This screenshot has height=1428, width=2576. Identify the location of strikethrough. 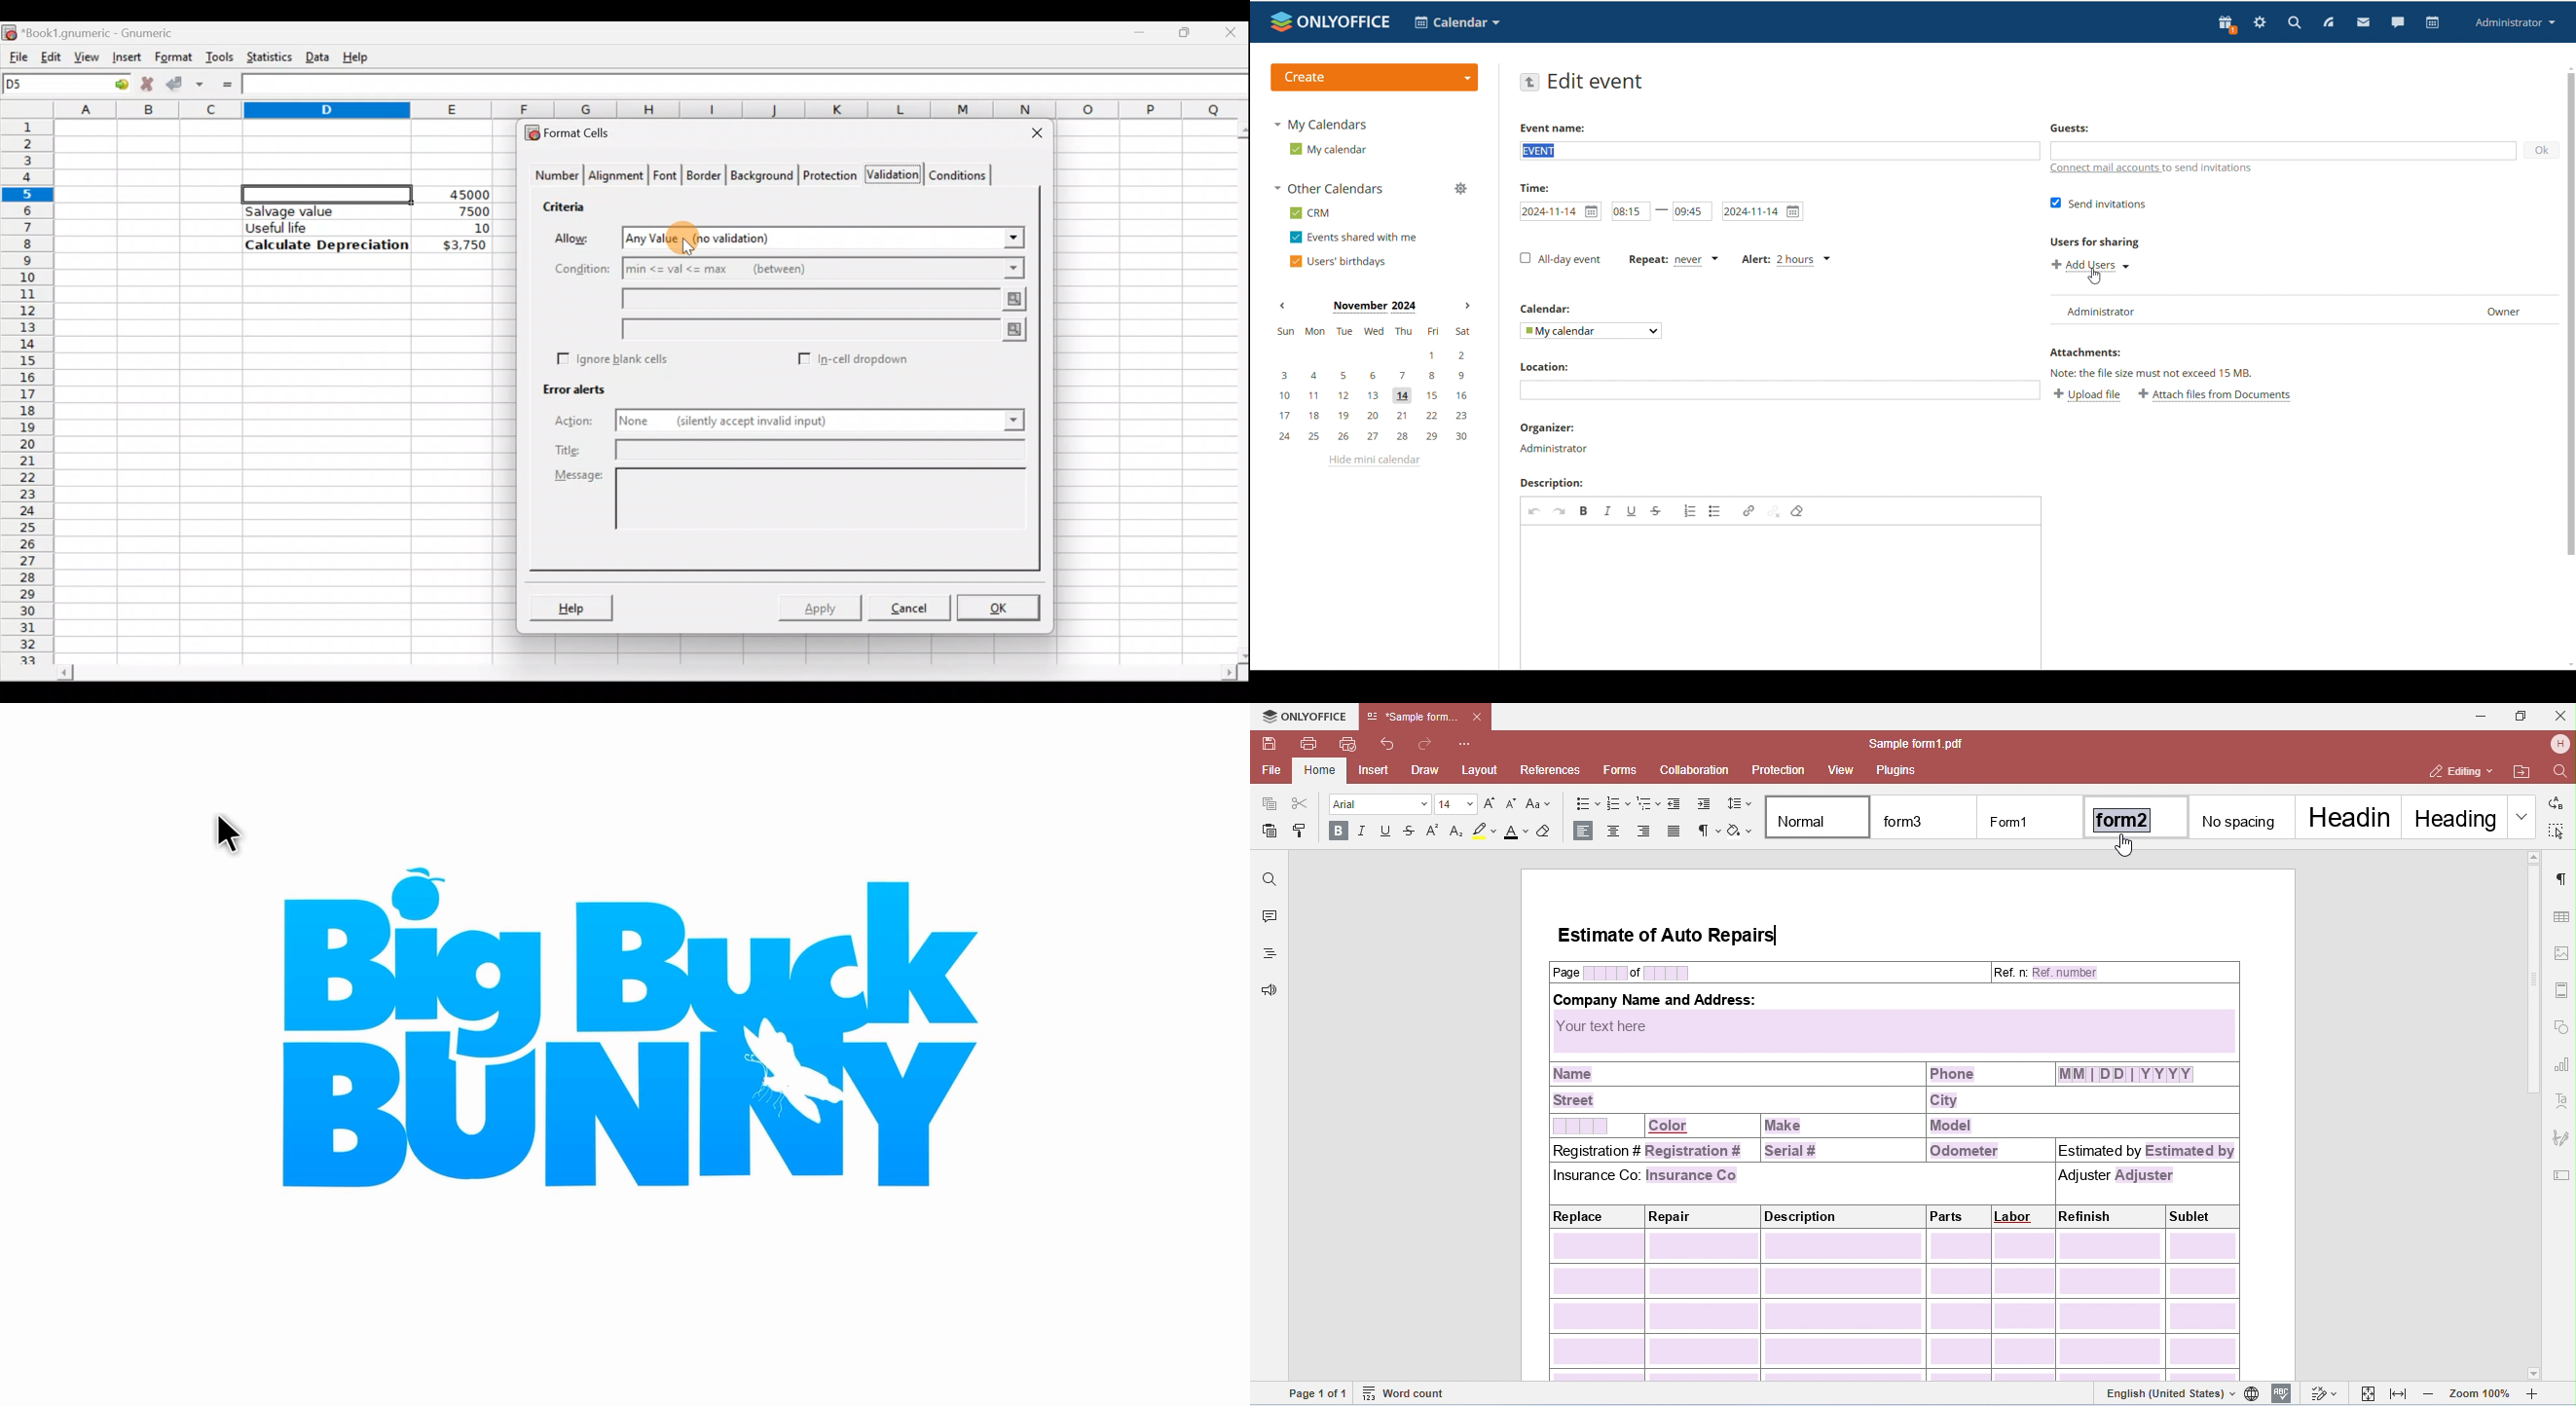
(1657, 510).